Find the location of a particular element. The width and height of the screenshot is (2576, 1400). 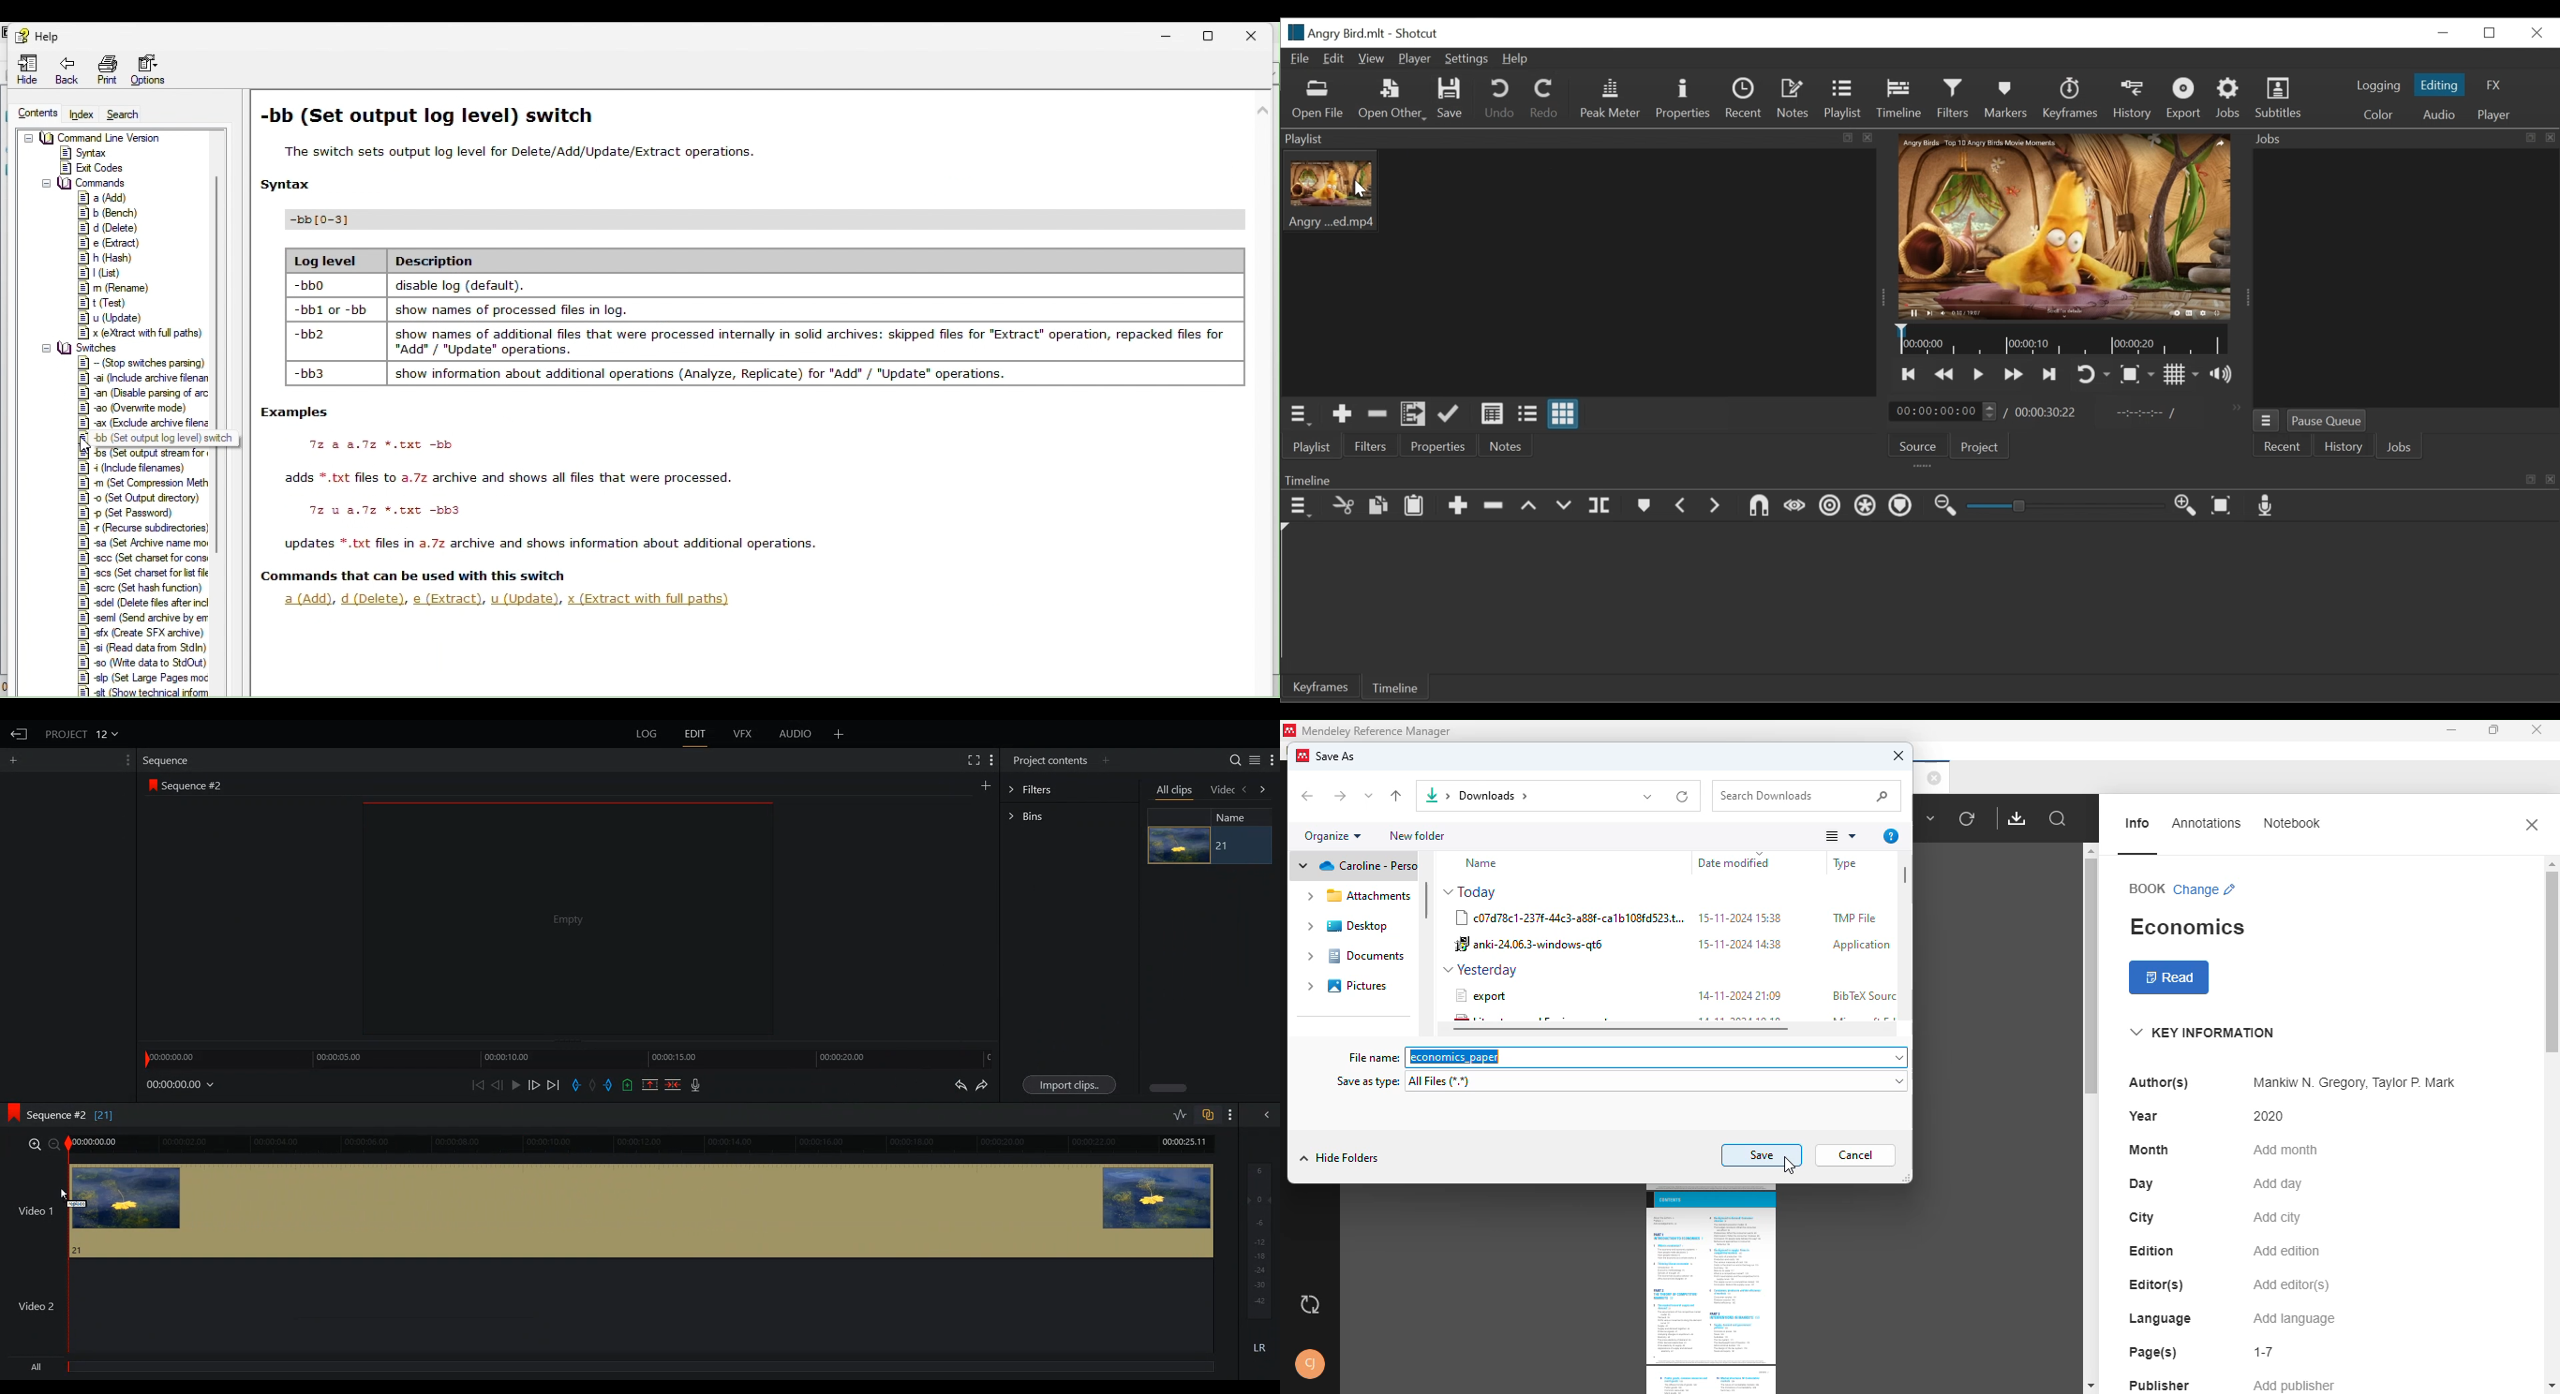

cursor is located at coordinates (1363, 191).